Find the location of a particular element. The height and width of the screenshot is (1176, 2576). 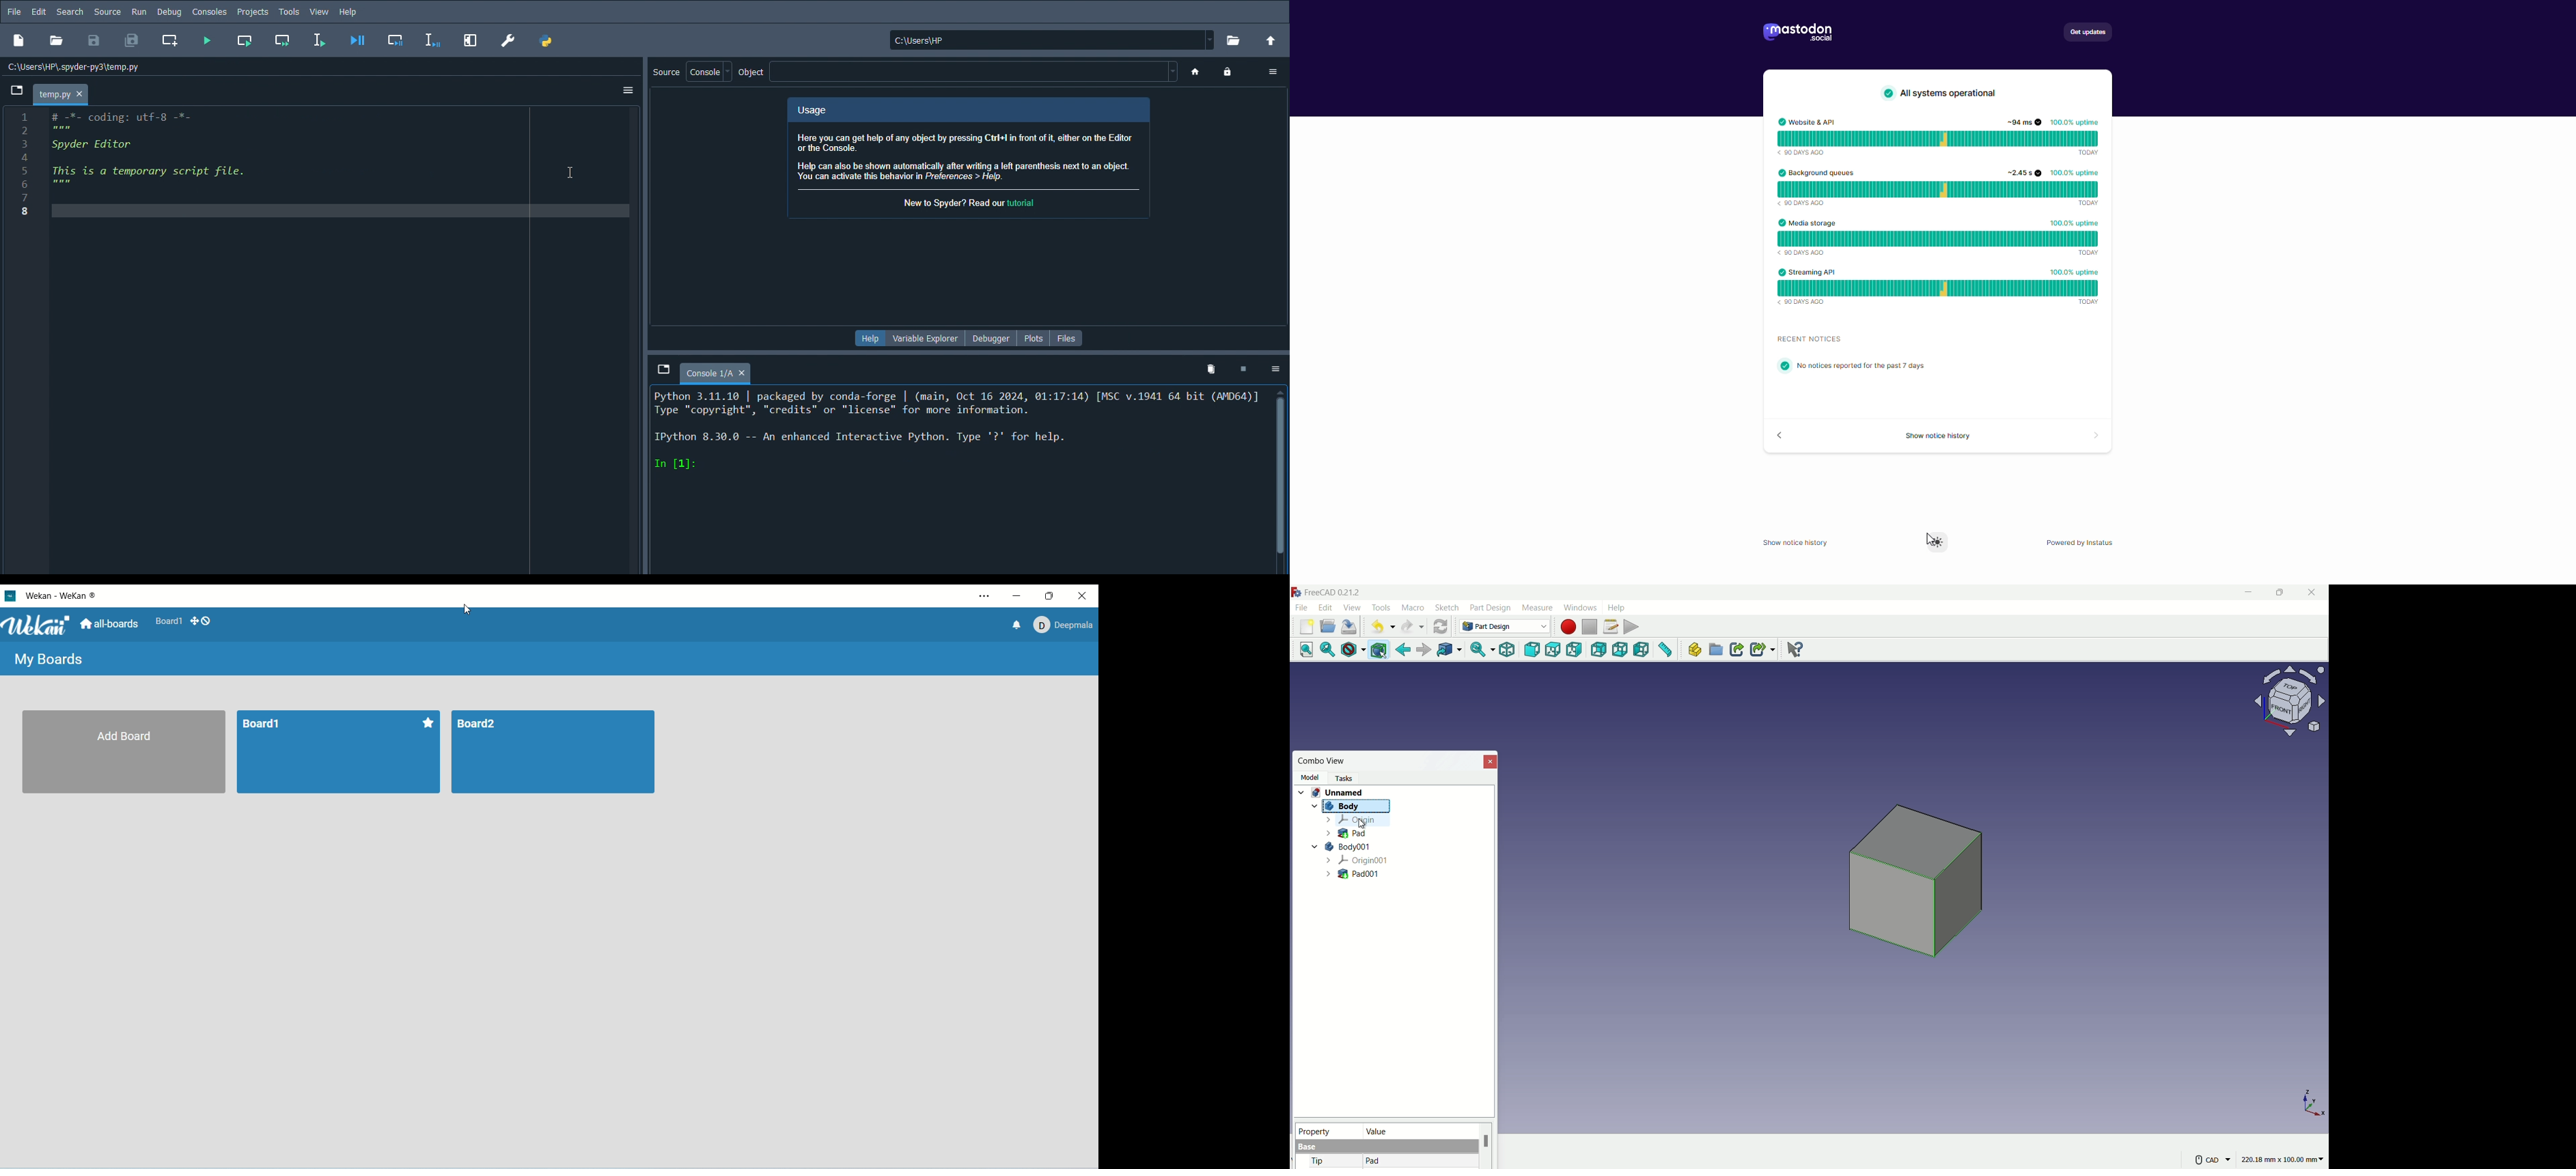

start macros is located at coordinates (1567, 627).